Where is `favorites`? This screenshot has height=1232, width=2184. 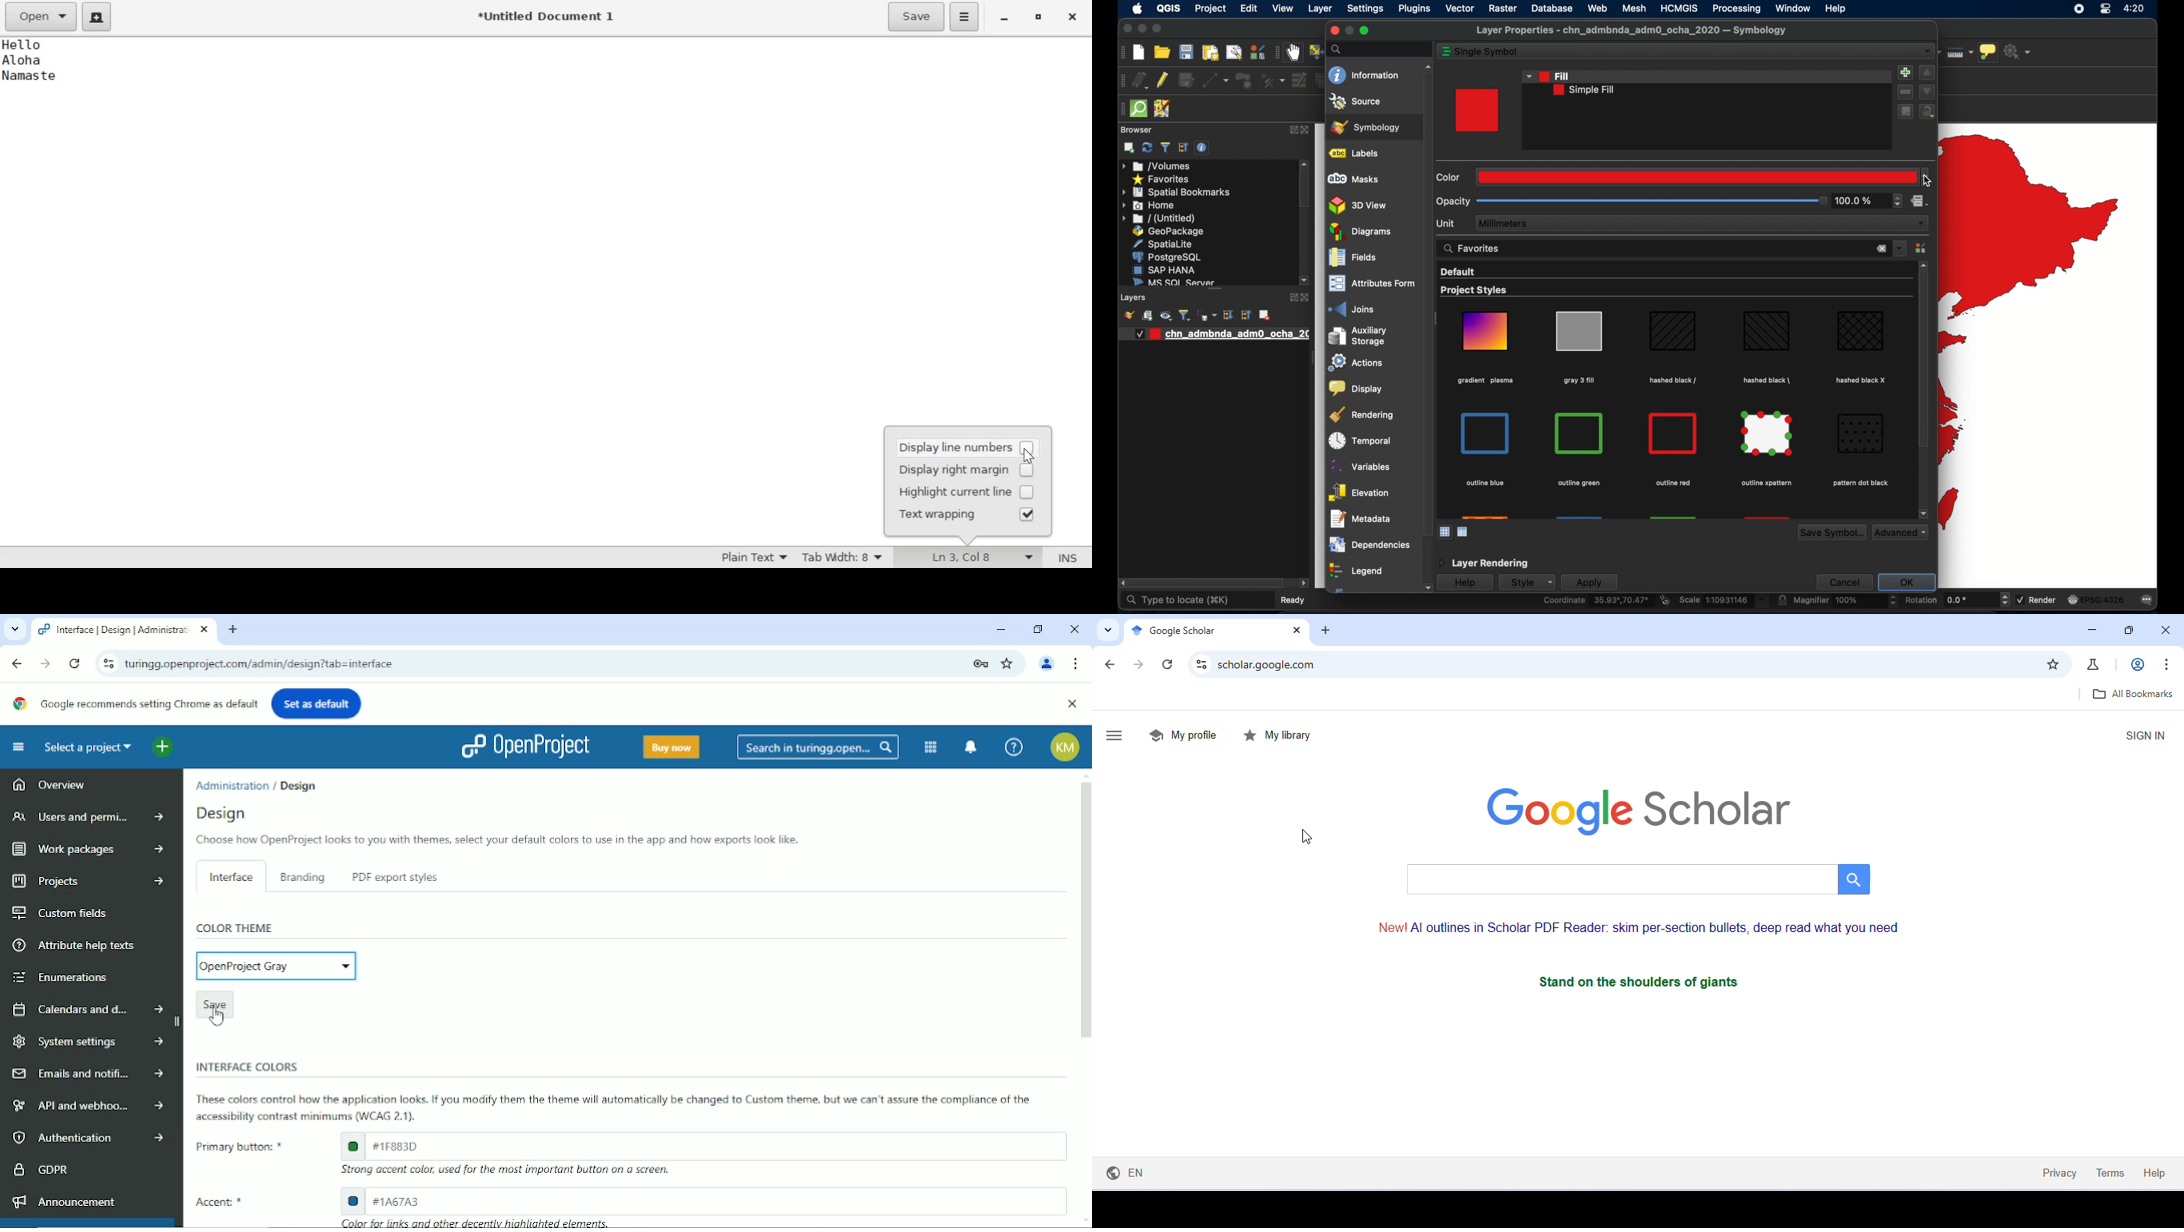
favorites is located at coordinates (1473, 247).